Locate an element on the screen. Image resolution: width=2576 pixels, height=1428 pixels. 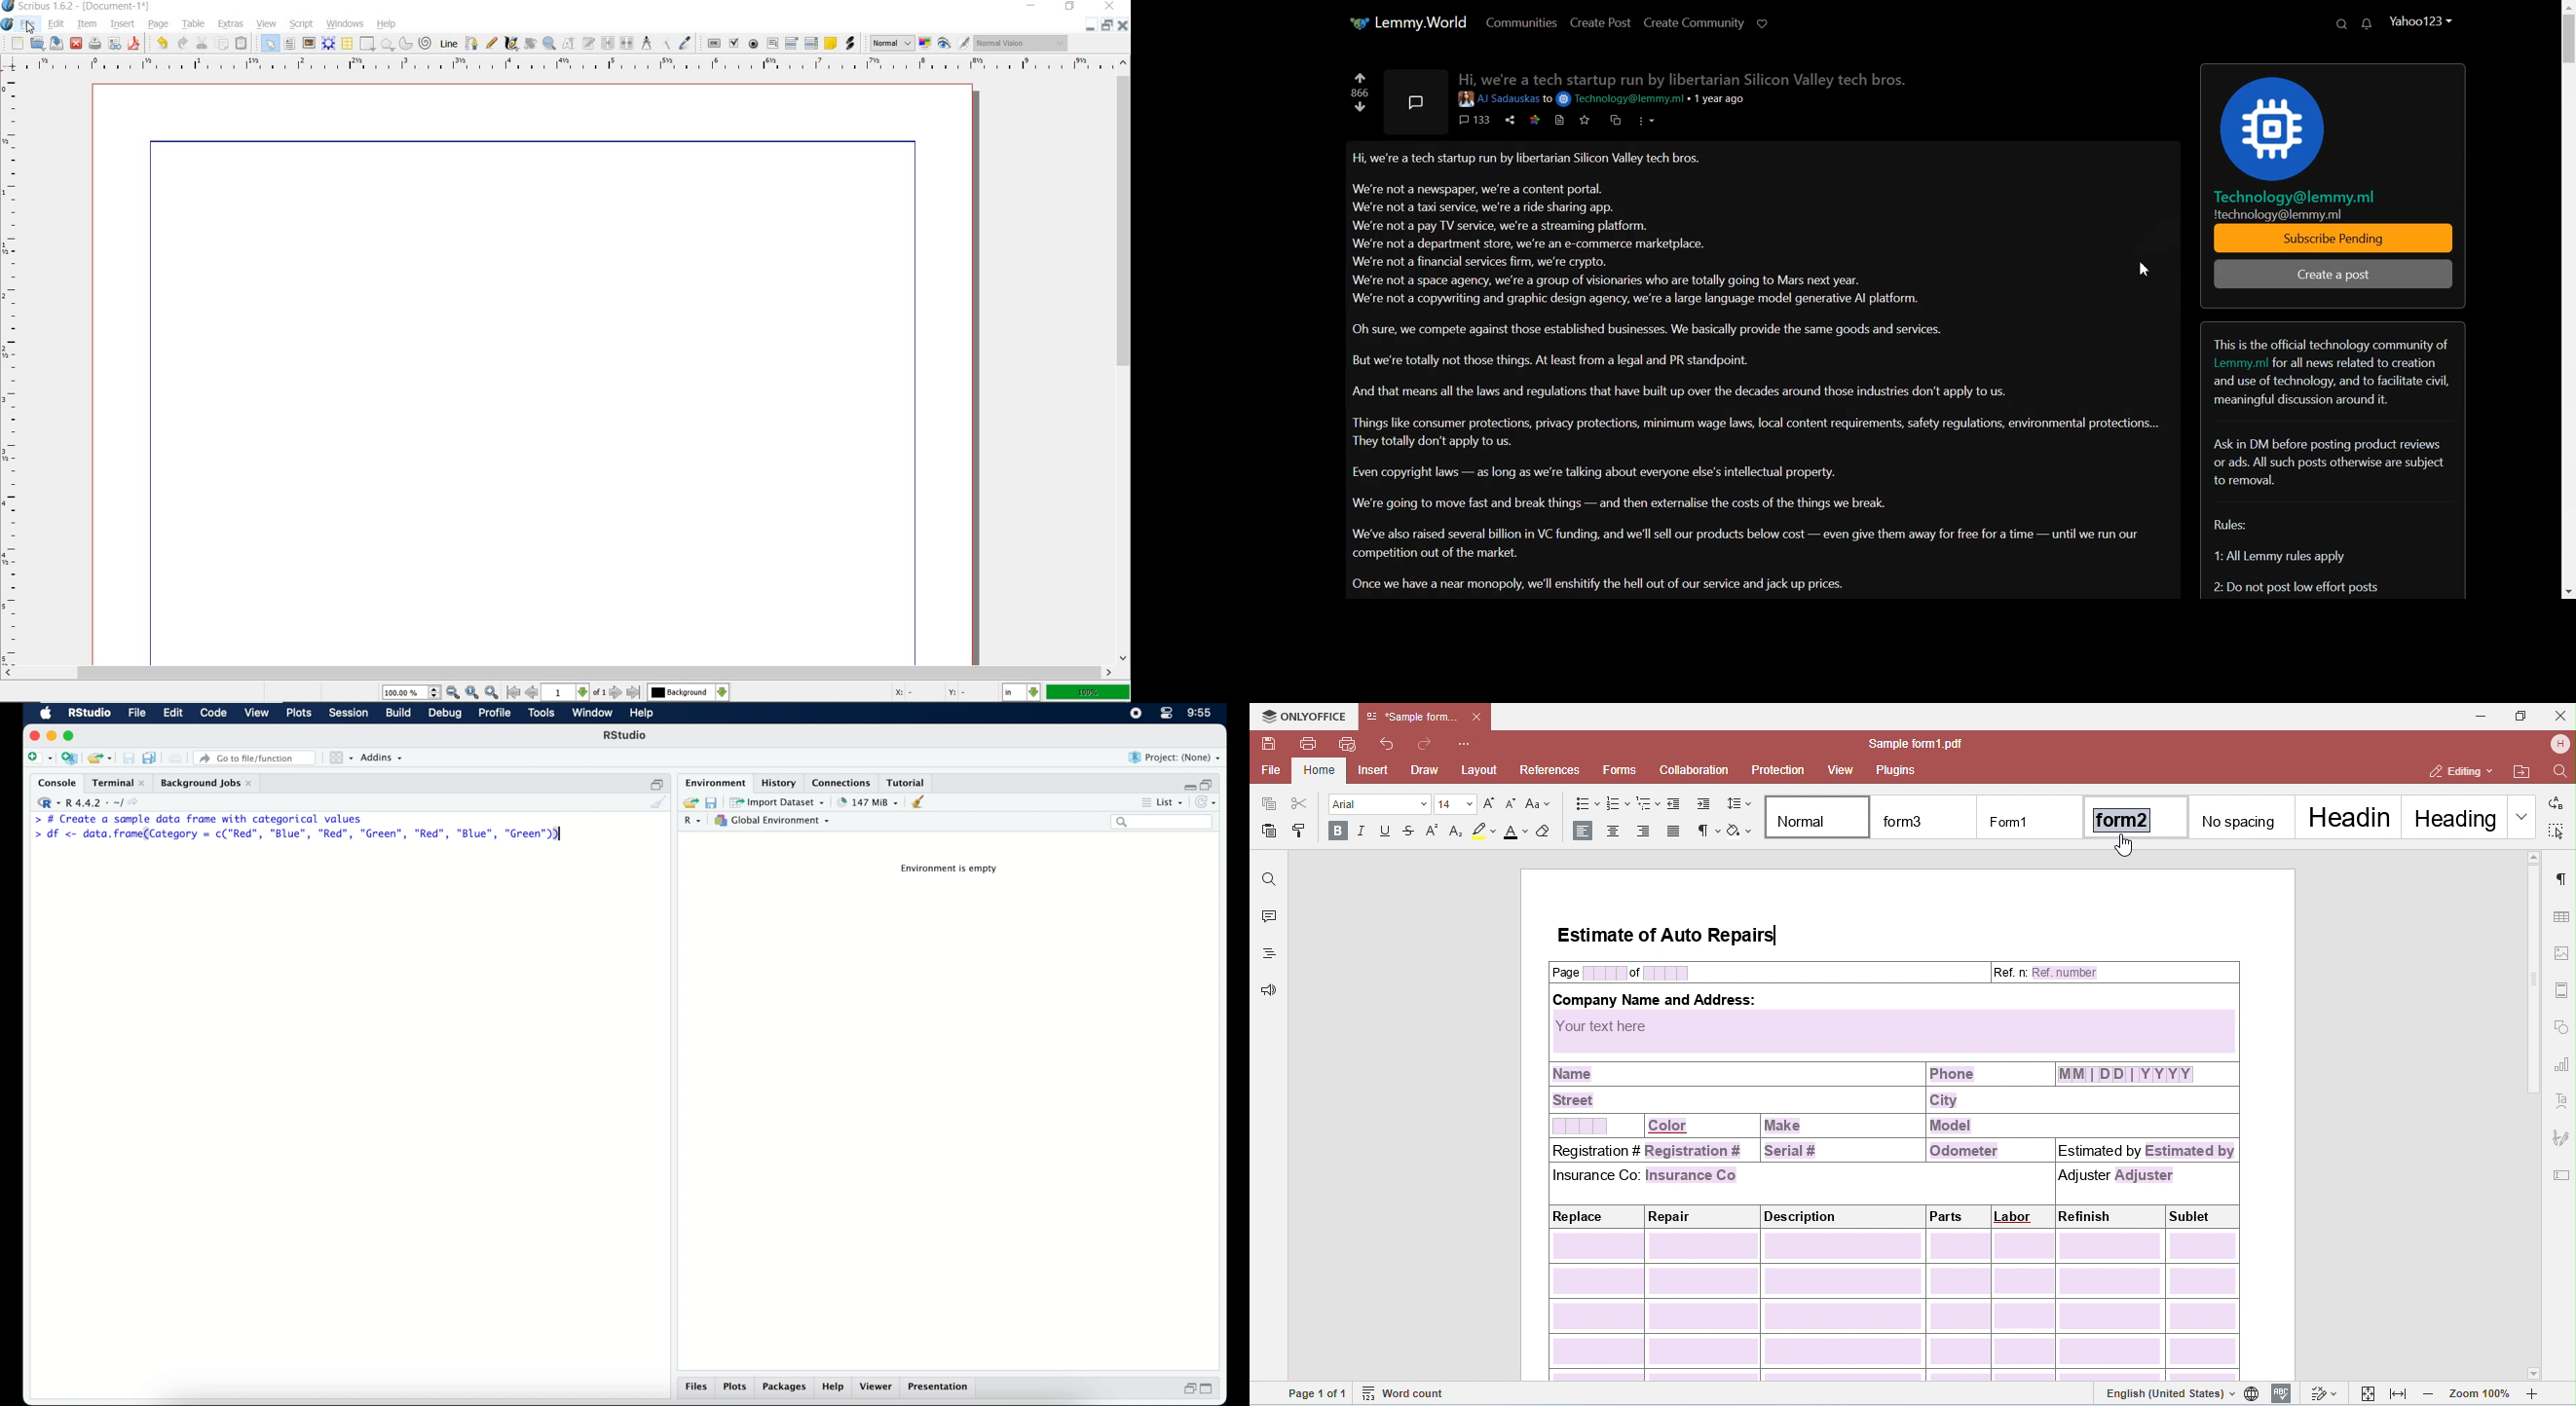
close is located at coordinates (1111, 5).